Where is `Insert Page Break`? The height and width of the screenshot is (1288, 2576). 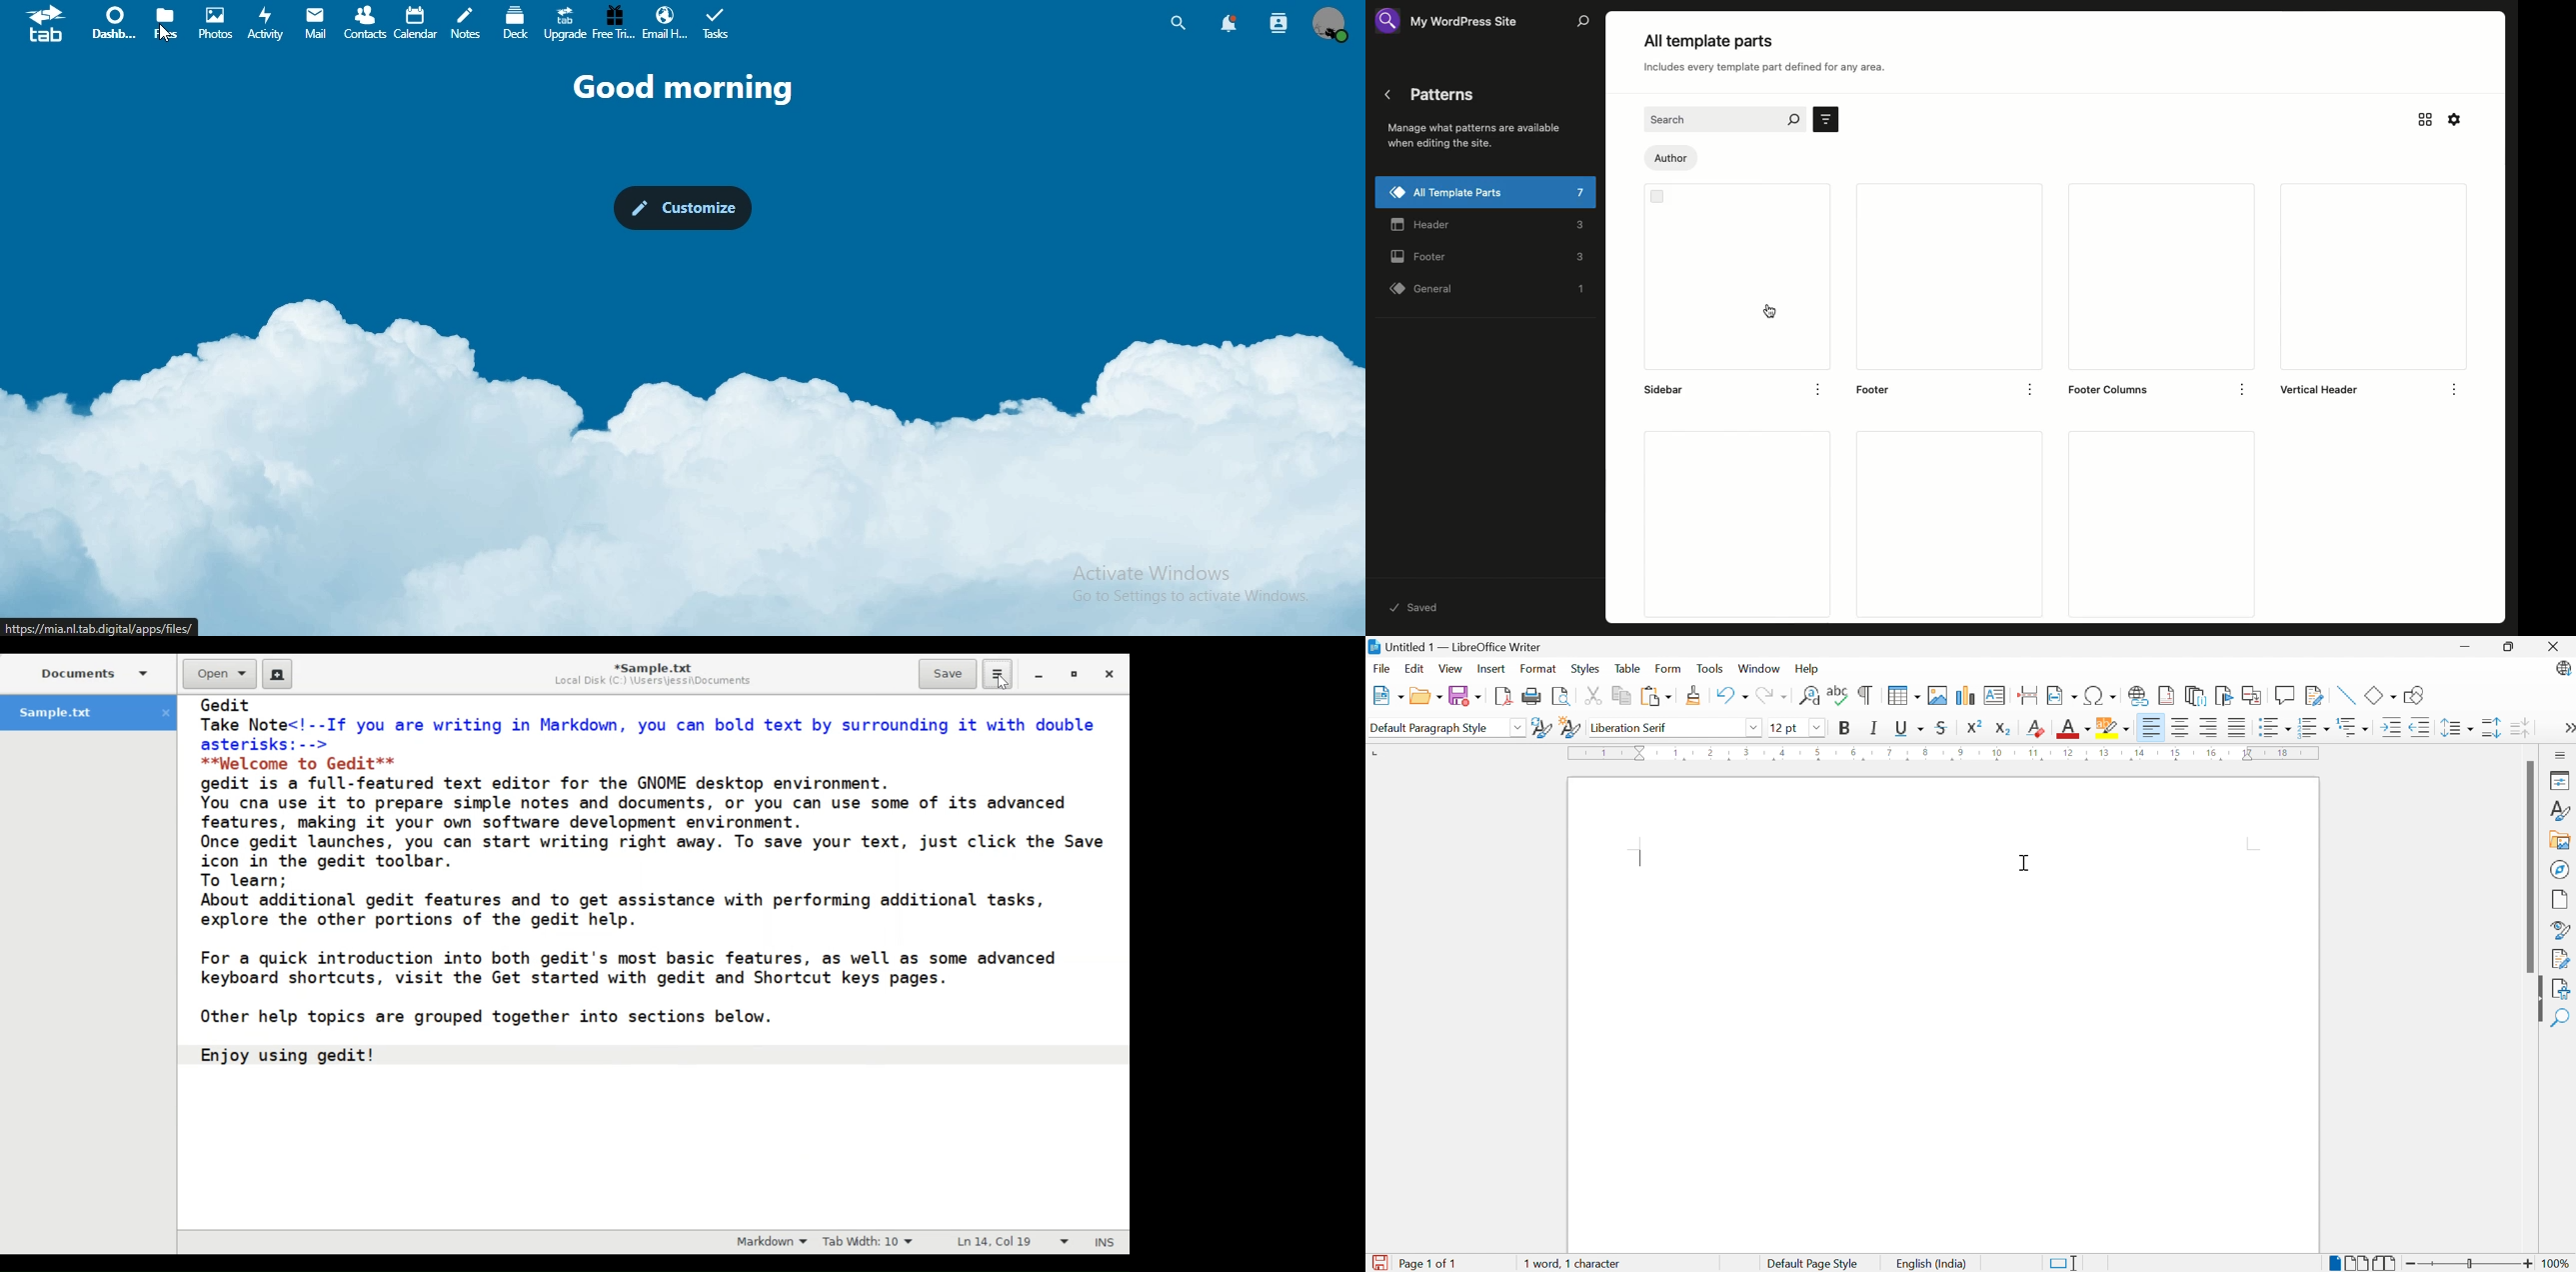
Insert Page Break is located at coordinates (2029, 695).